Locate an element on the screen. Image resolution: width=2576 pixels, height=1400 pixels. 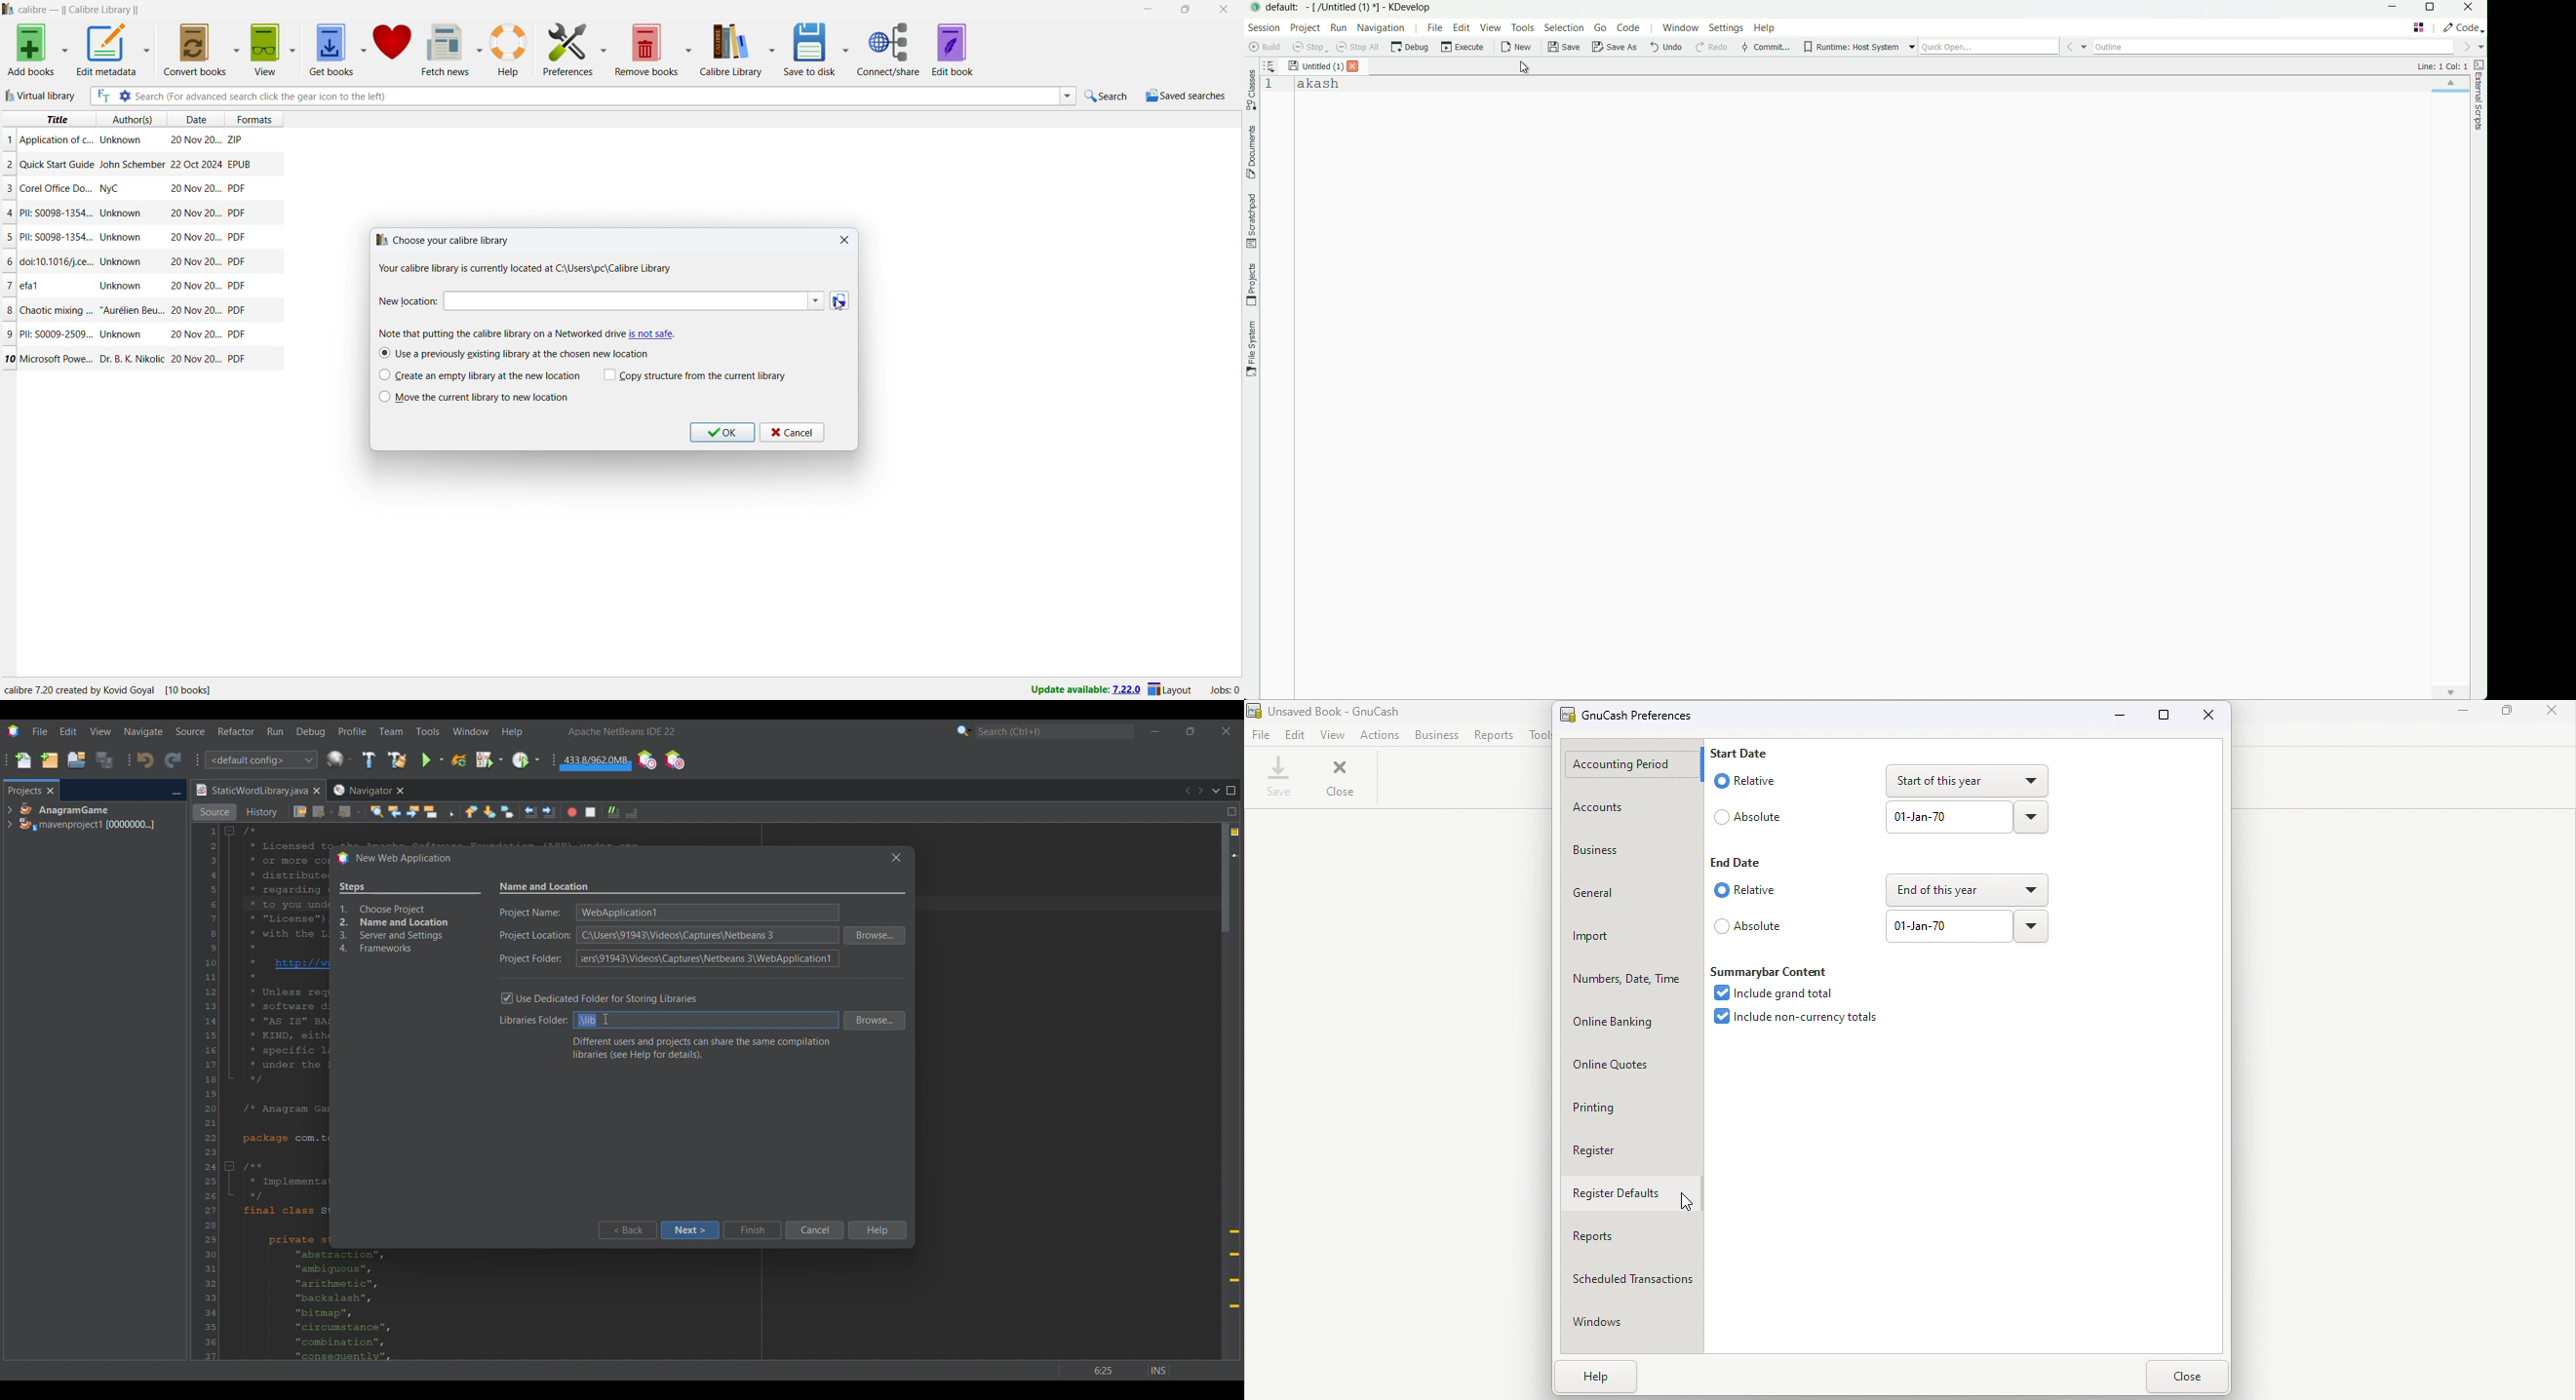
Date is located at coordinates (196, 141).